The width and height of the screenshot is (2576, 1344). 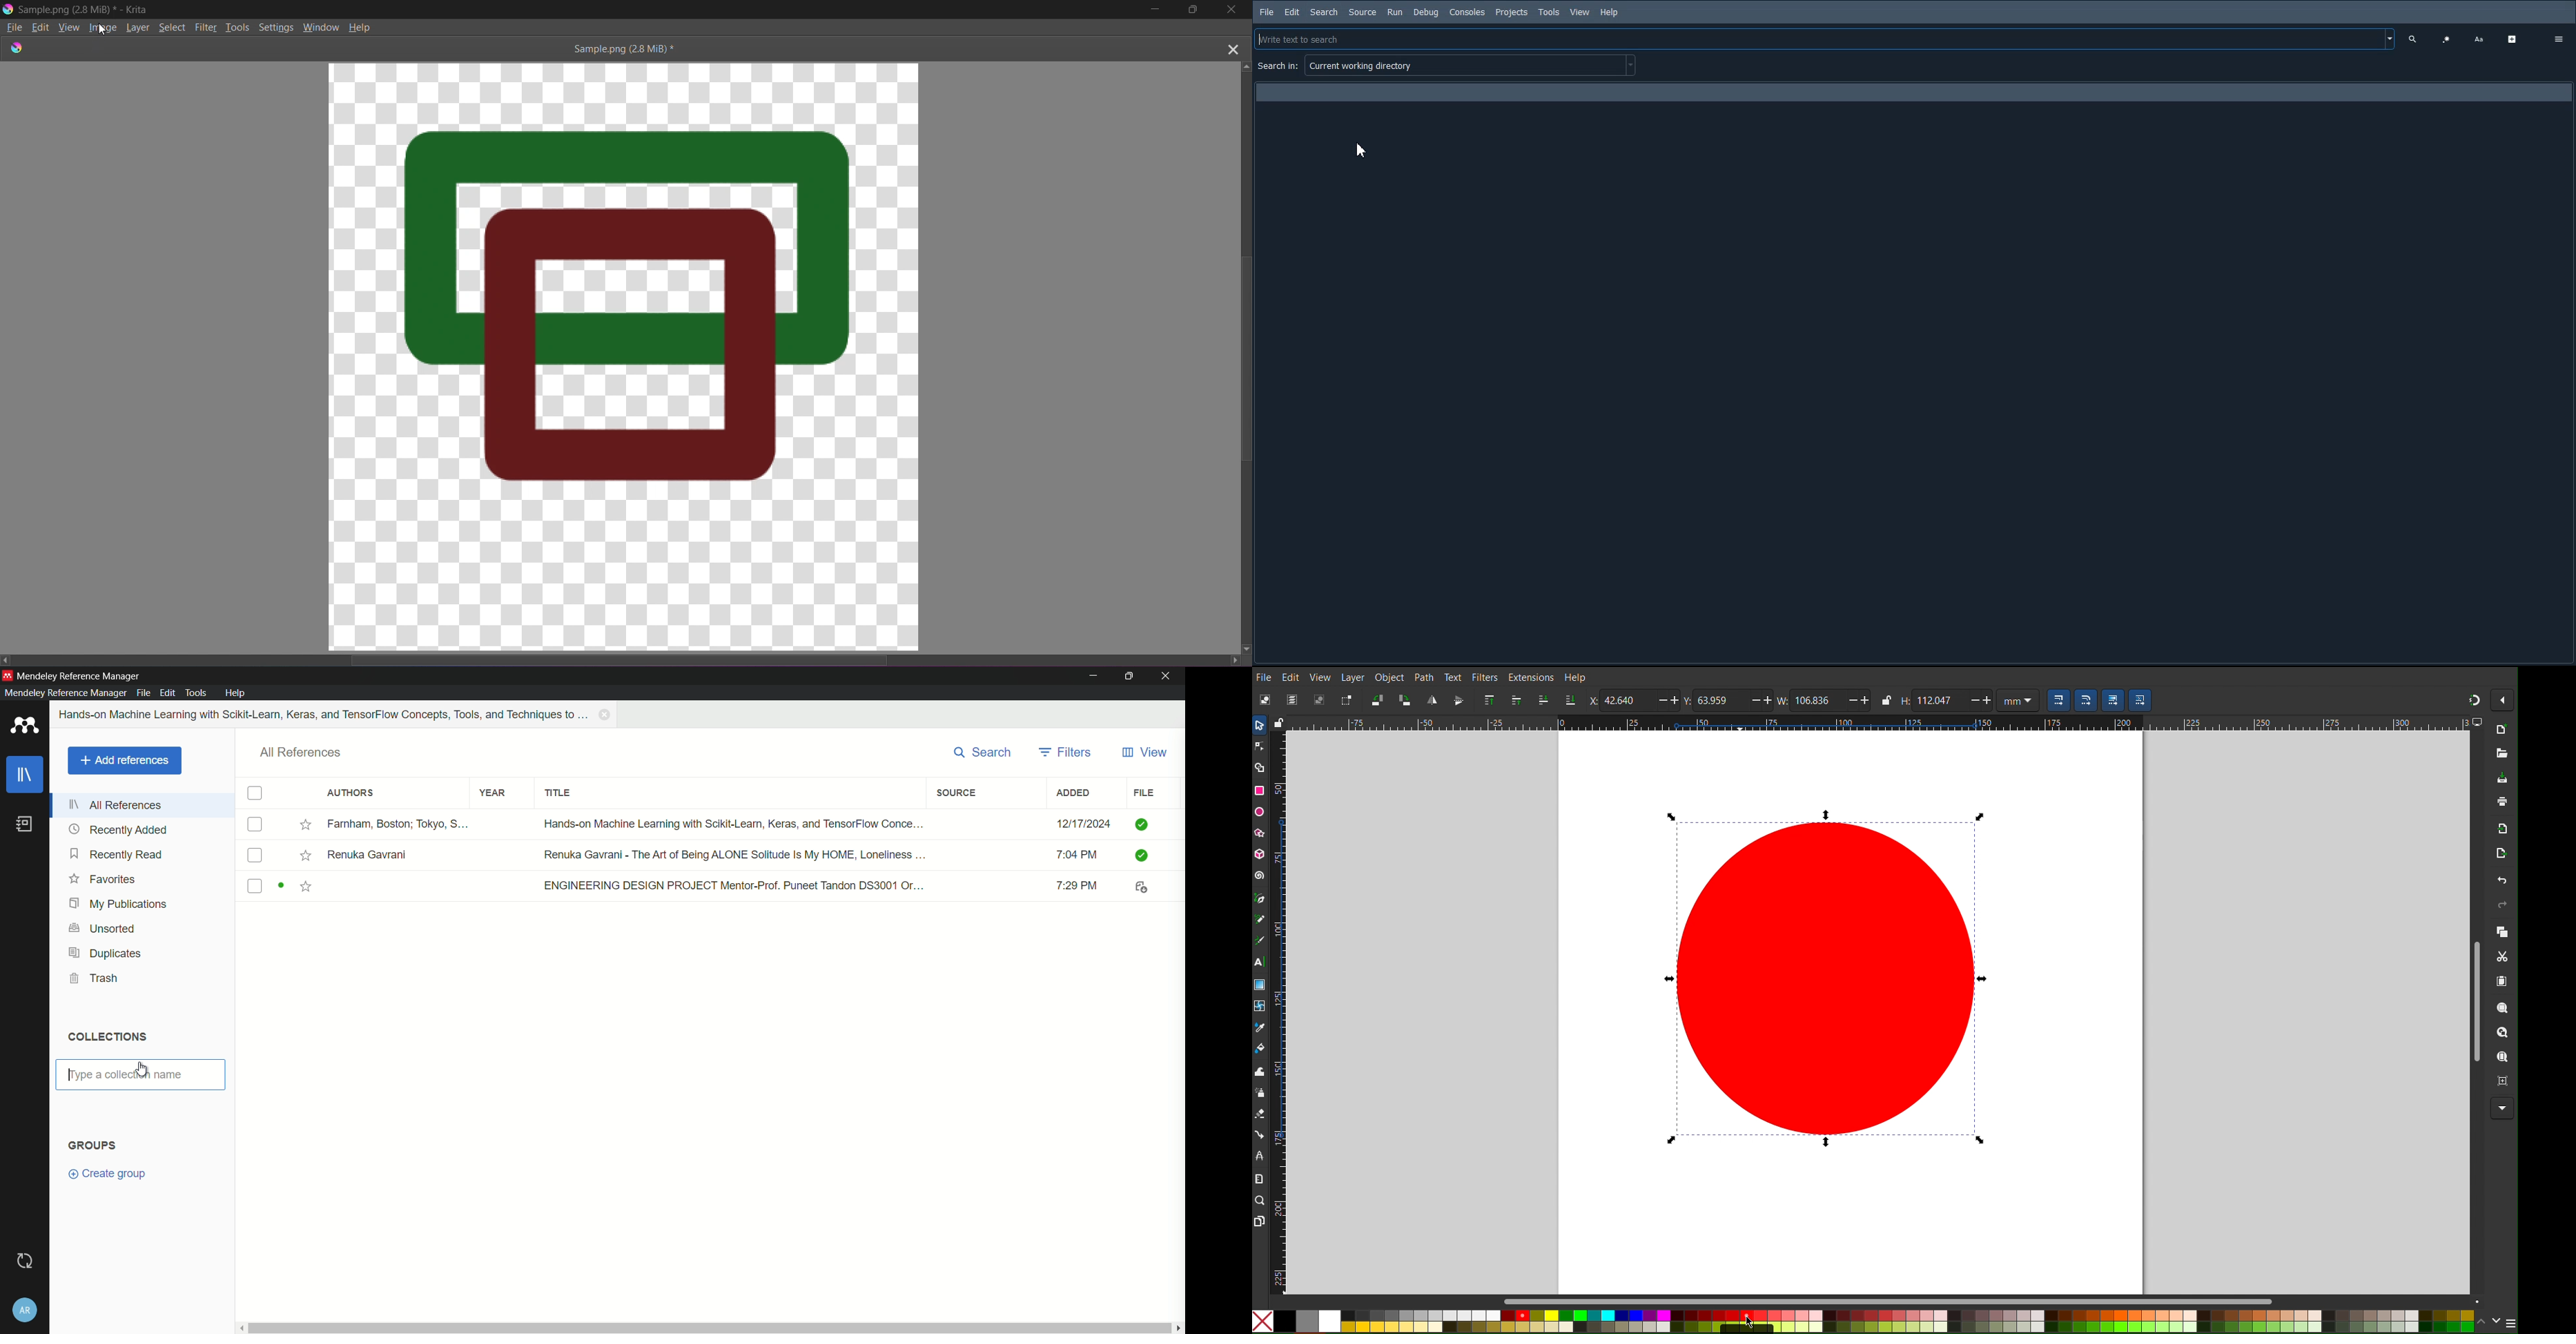 I want to click on close, so click(x=1169, y=676).